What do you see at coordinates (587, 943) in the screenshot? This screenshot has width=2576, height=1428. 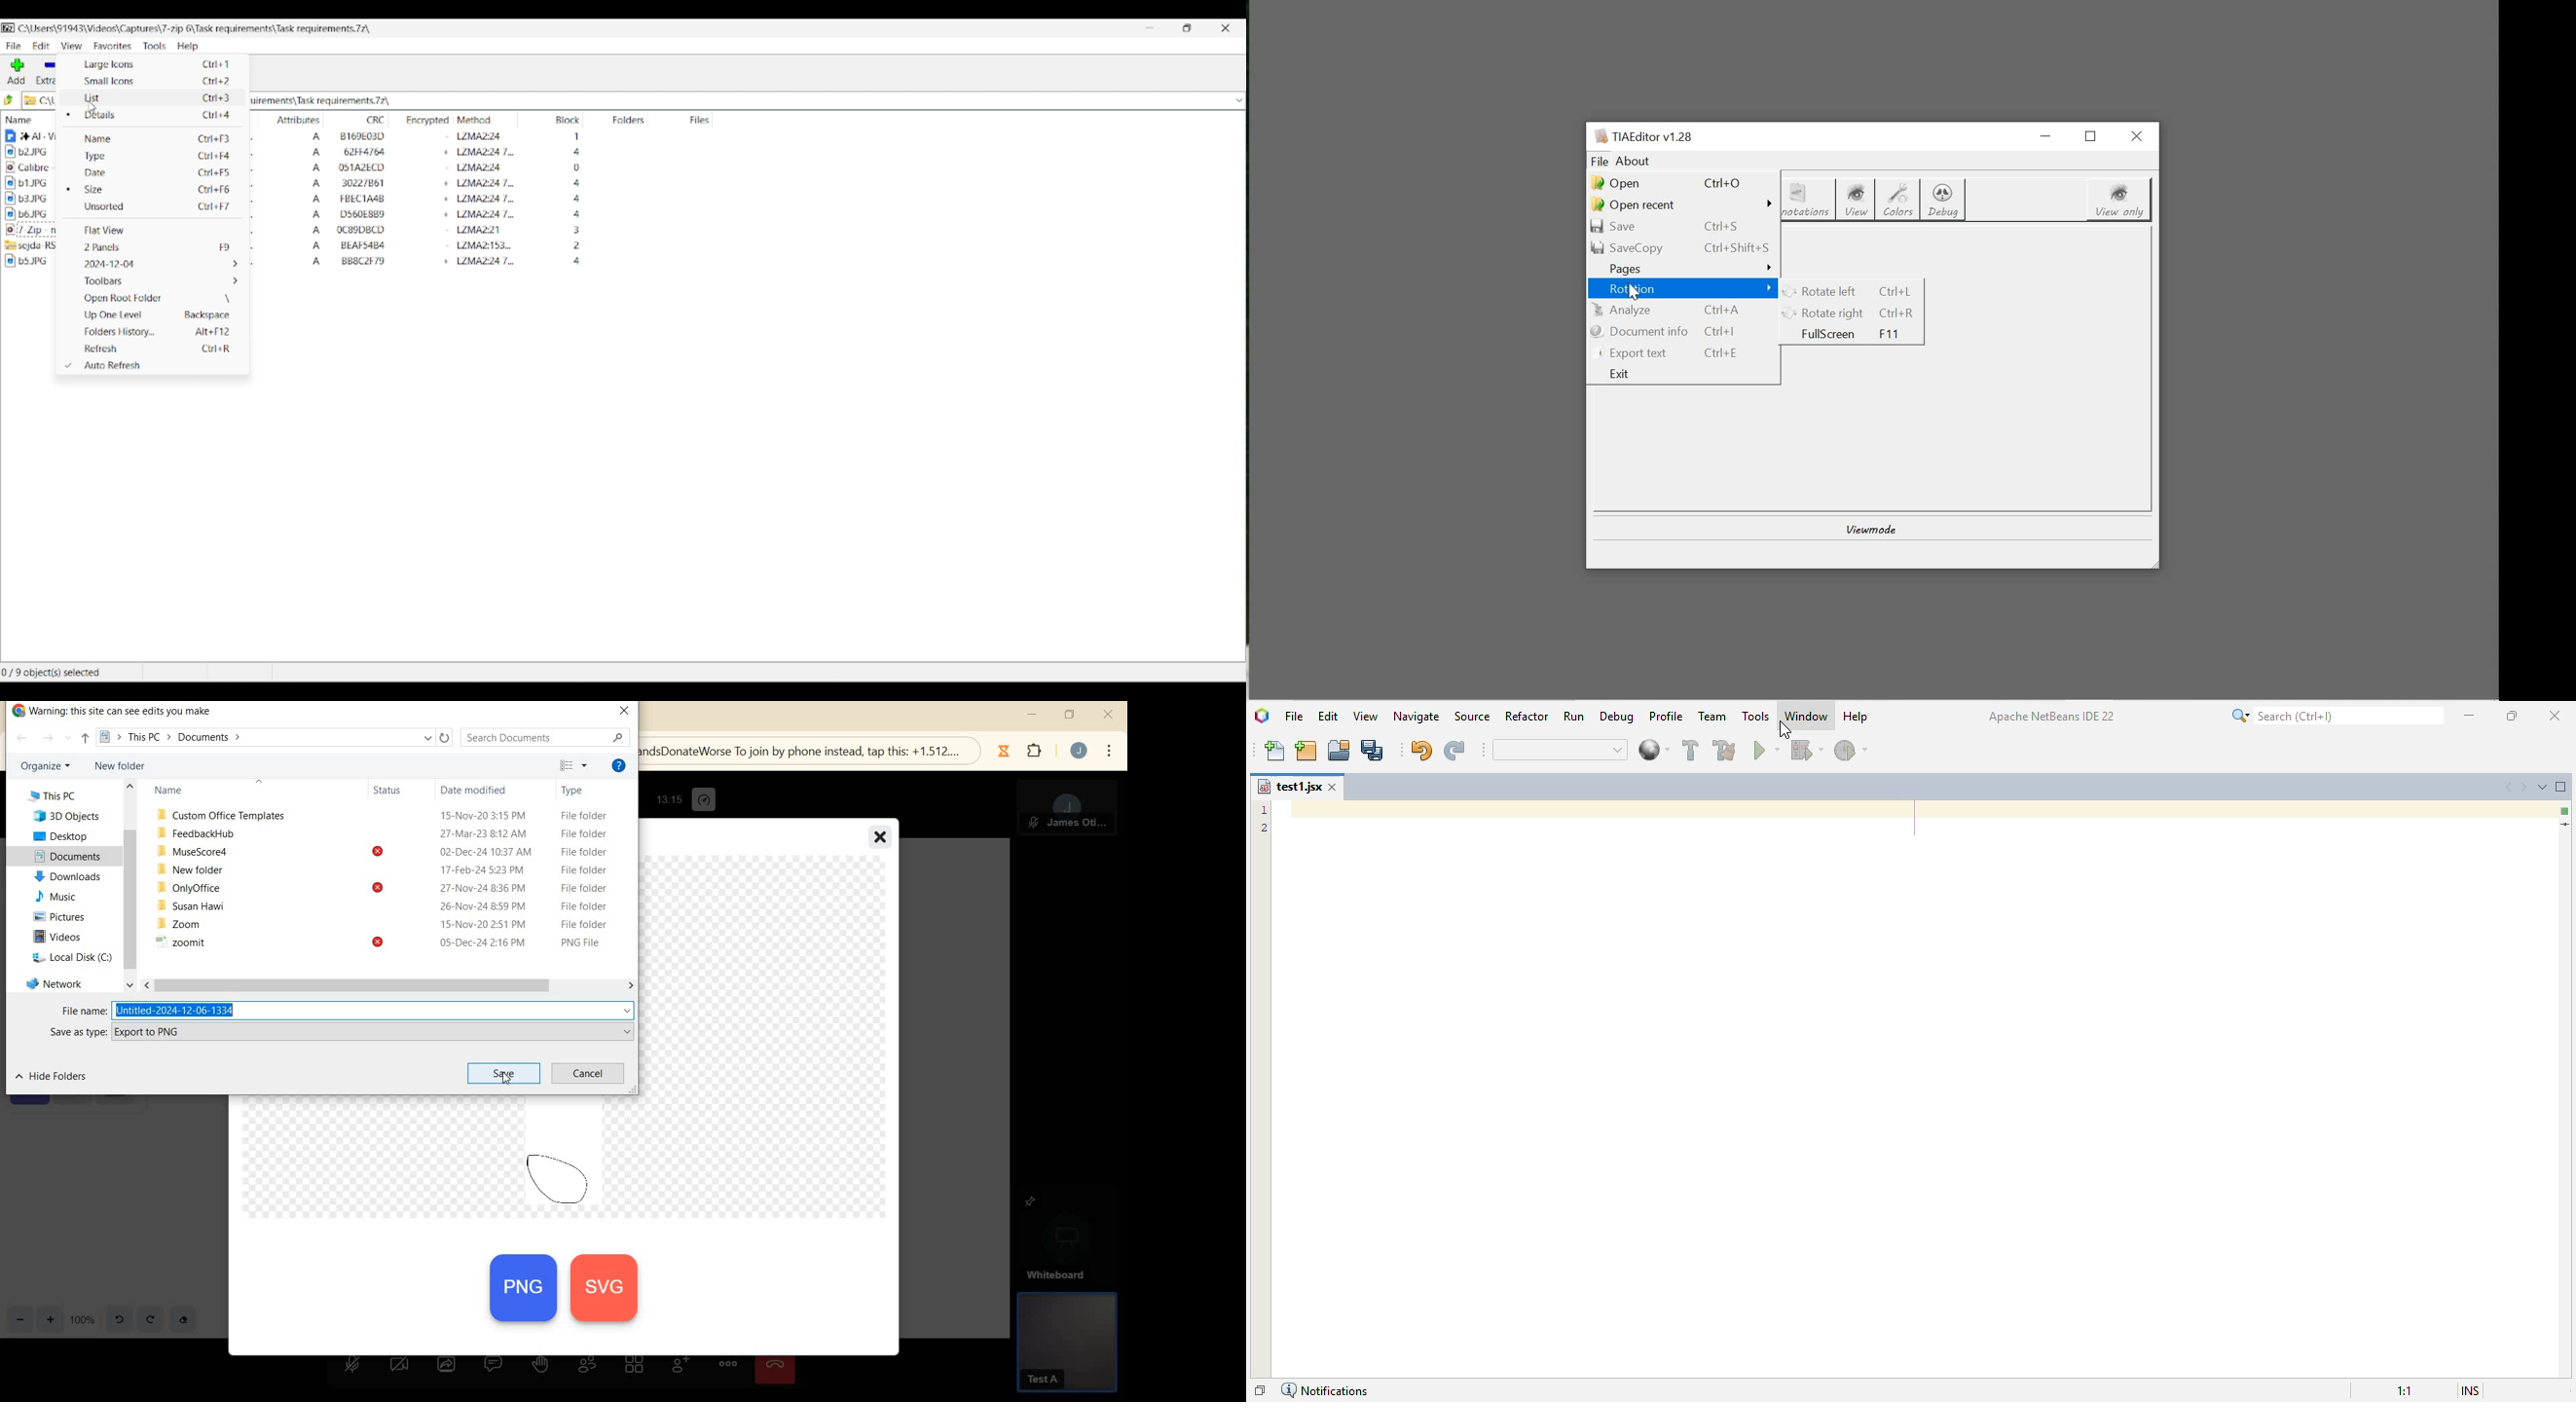 I see `` at bounding box center [587, 943].